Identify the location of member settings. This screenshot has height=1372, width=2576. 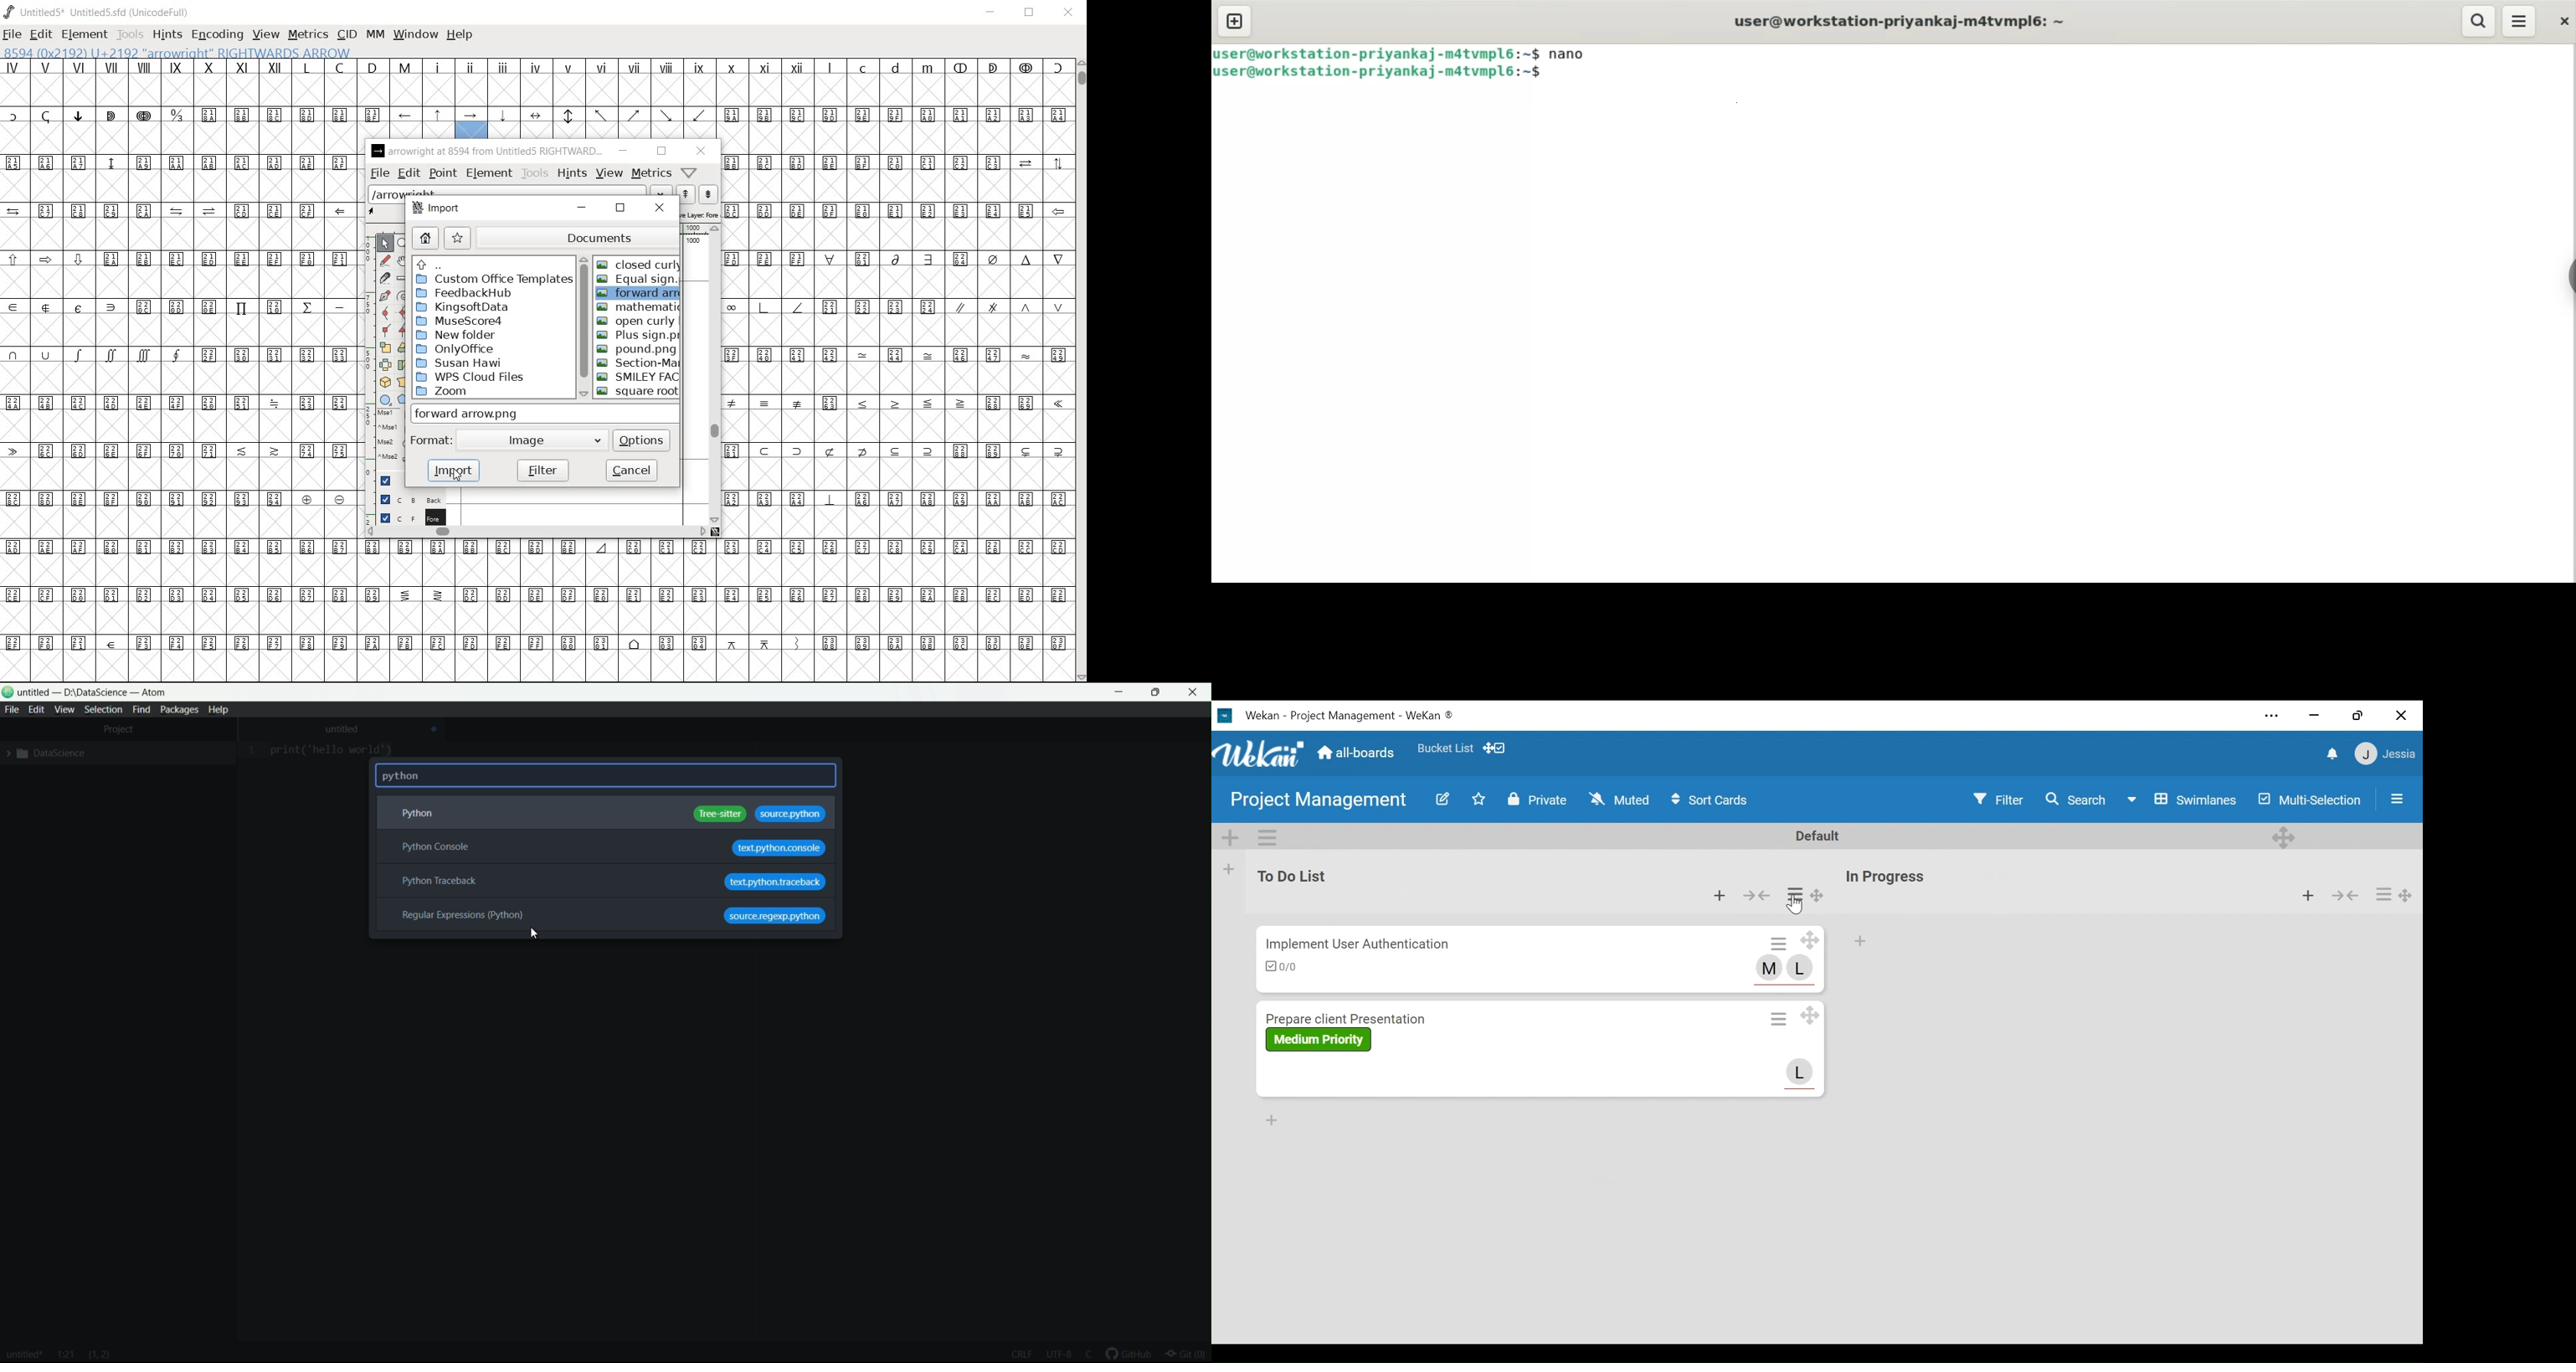
(2384, 753).